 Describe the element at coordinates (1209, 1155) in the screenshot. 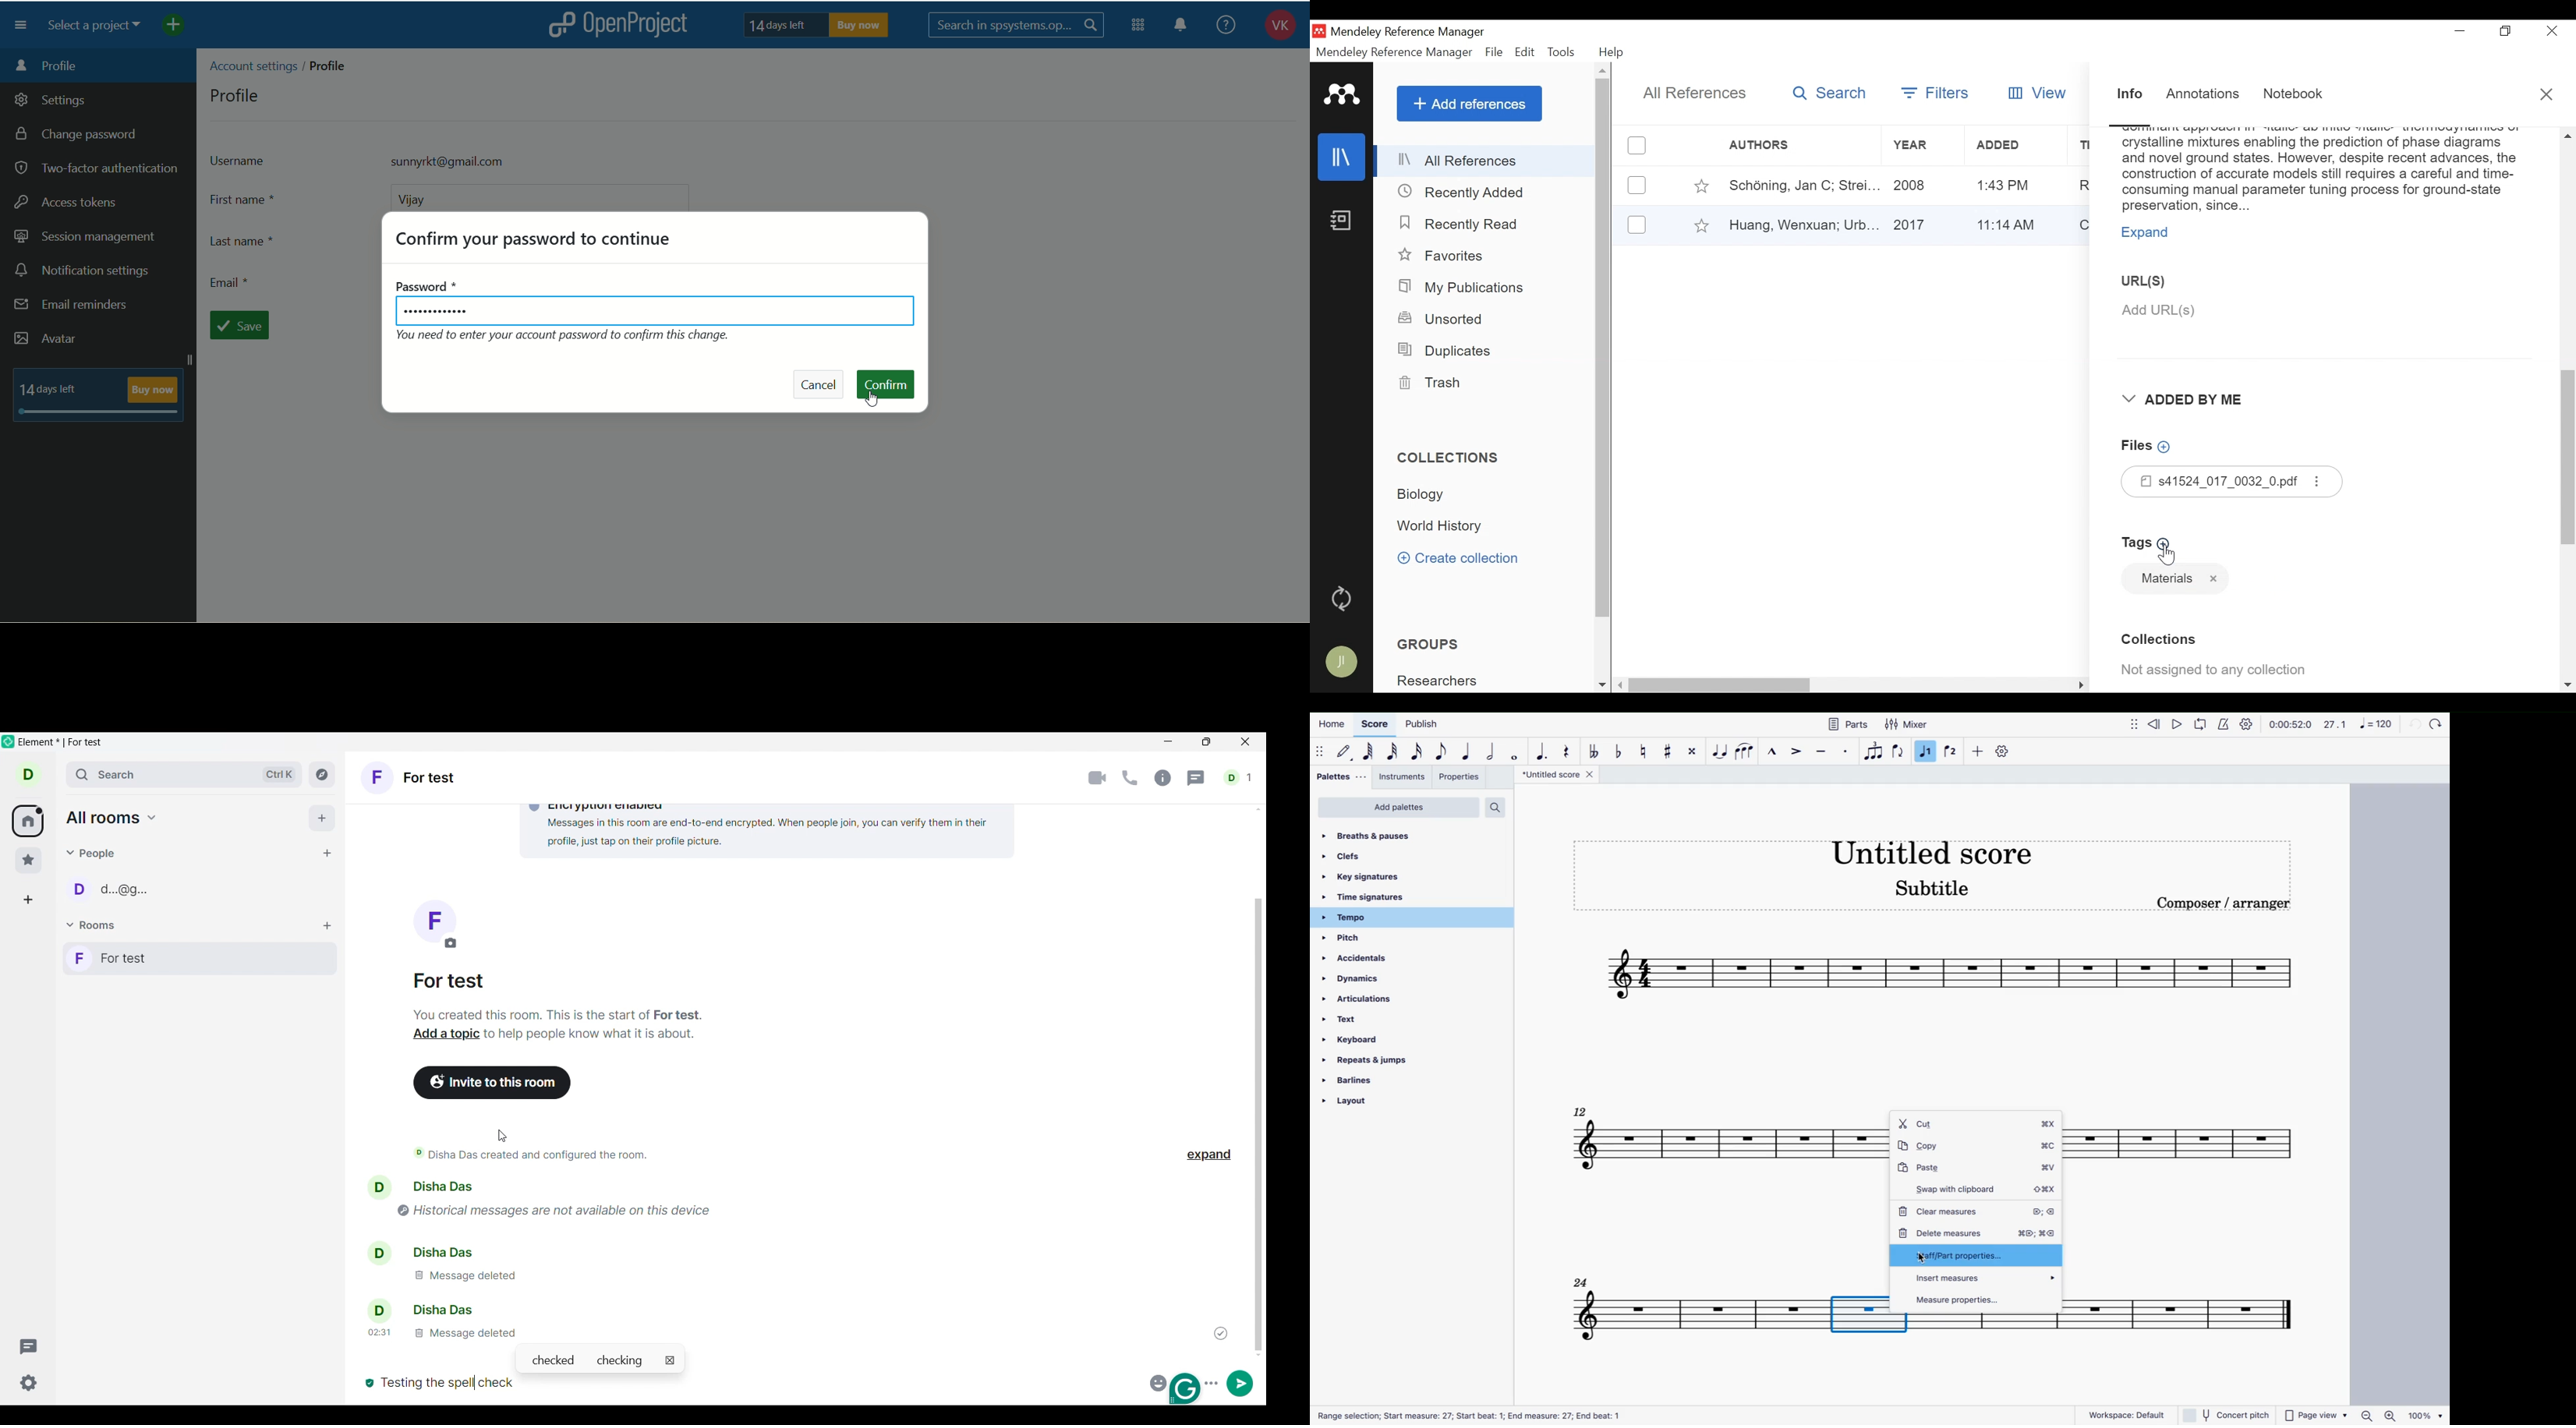

I see `Click to expand` at that location.